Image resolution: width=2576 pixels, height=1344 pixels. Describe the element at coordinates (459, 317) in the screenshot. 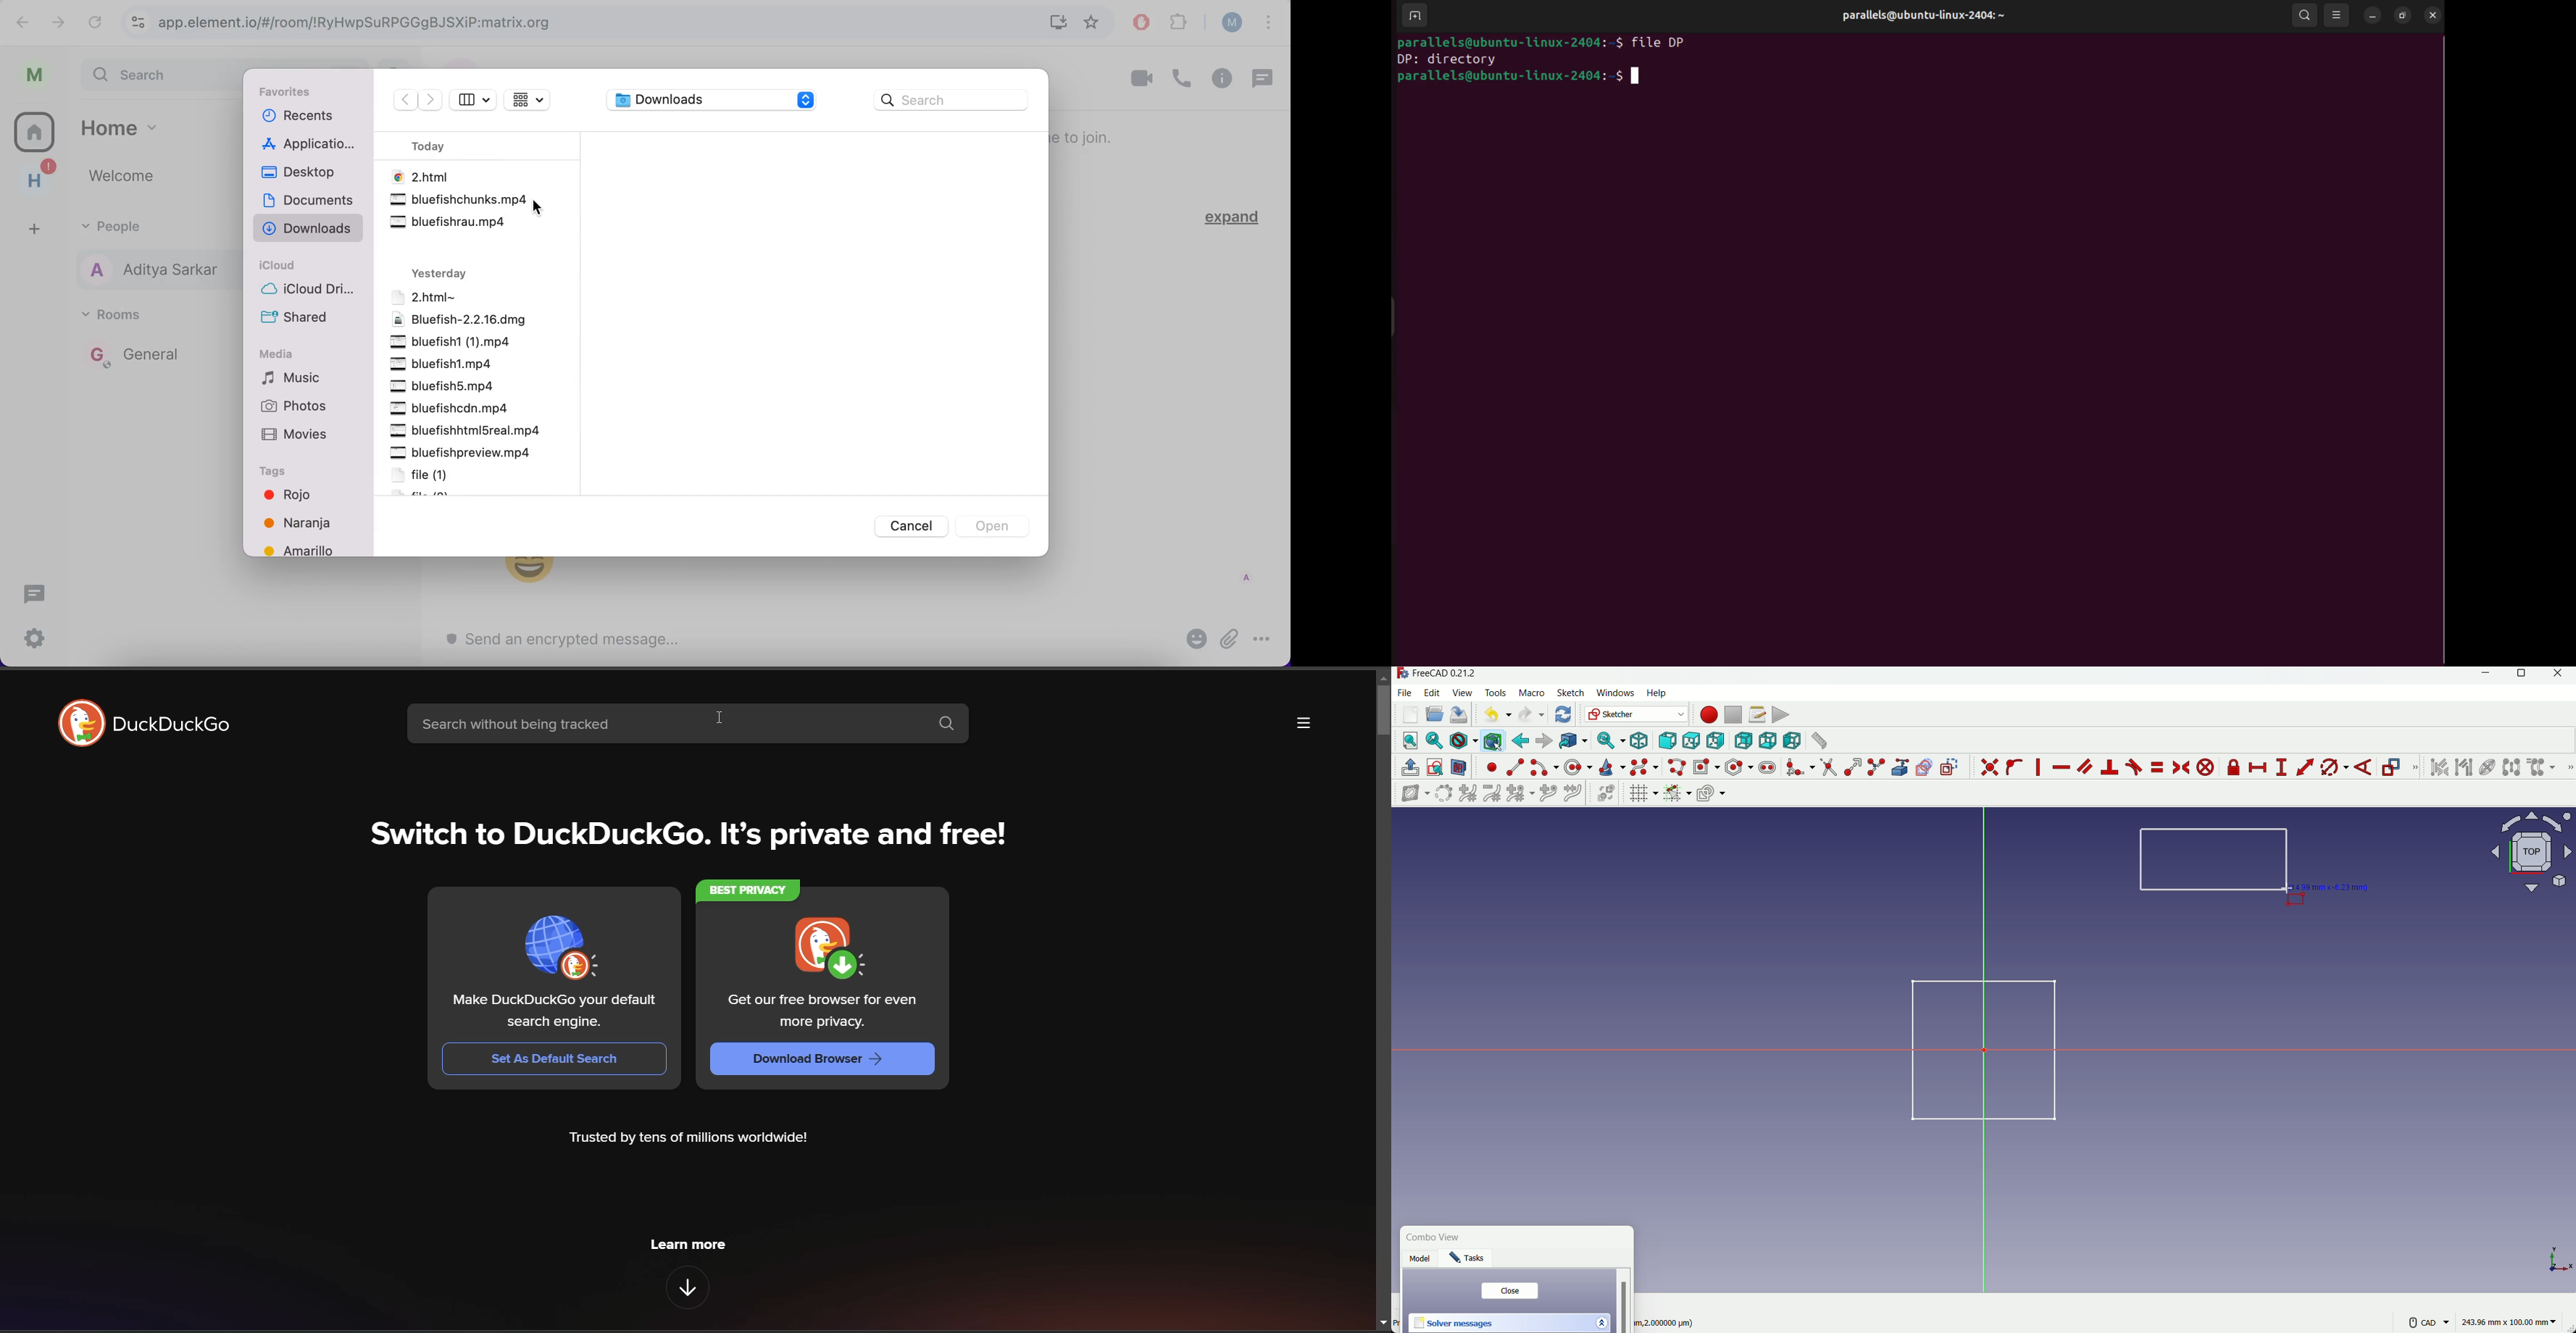

I see `bluefish- 2.2.16.dmg` at that location.